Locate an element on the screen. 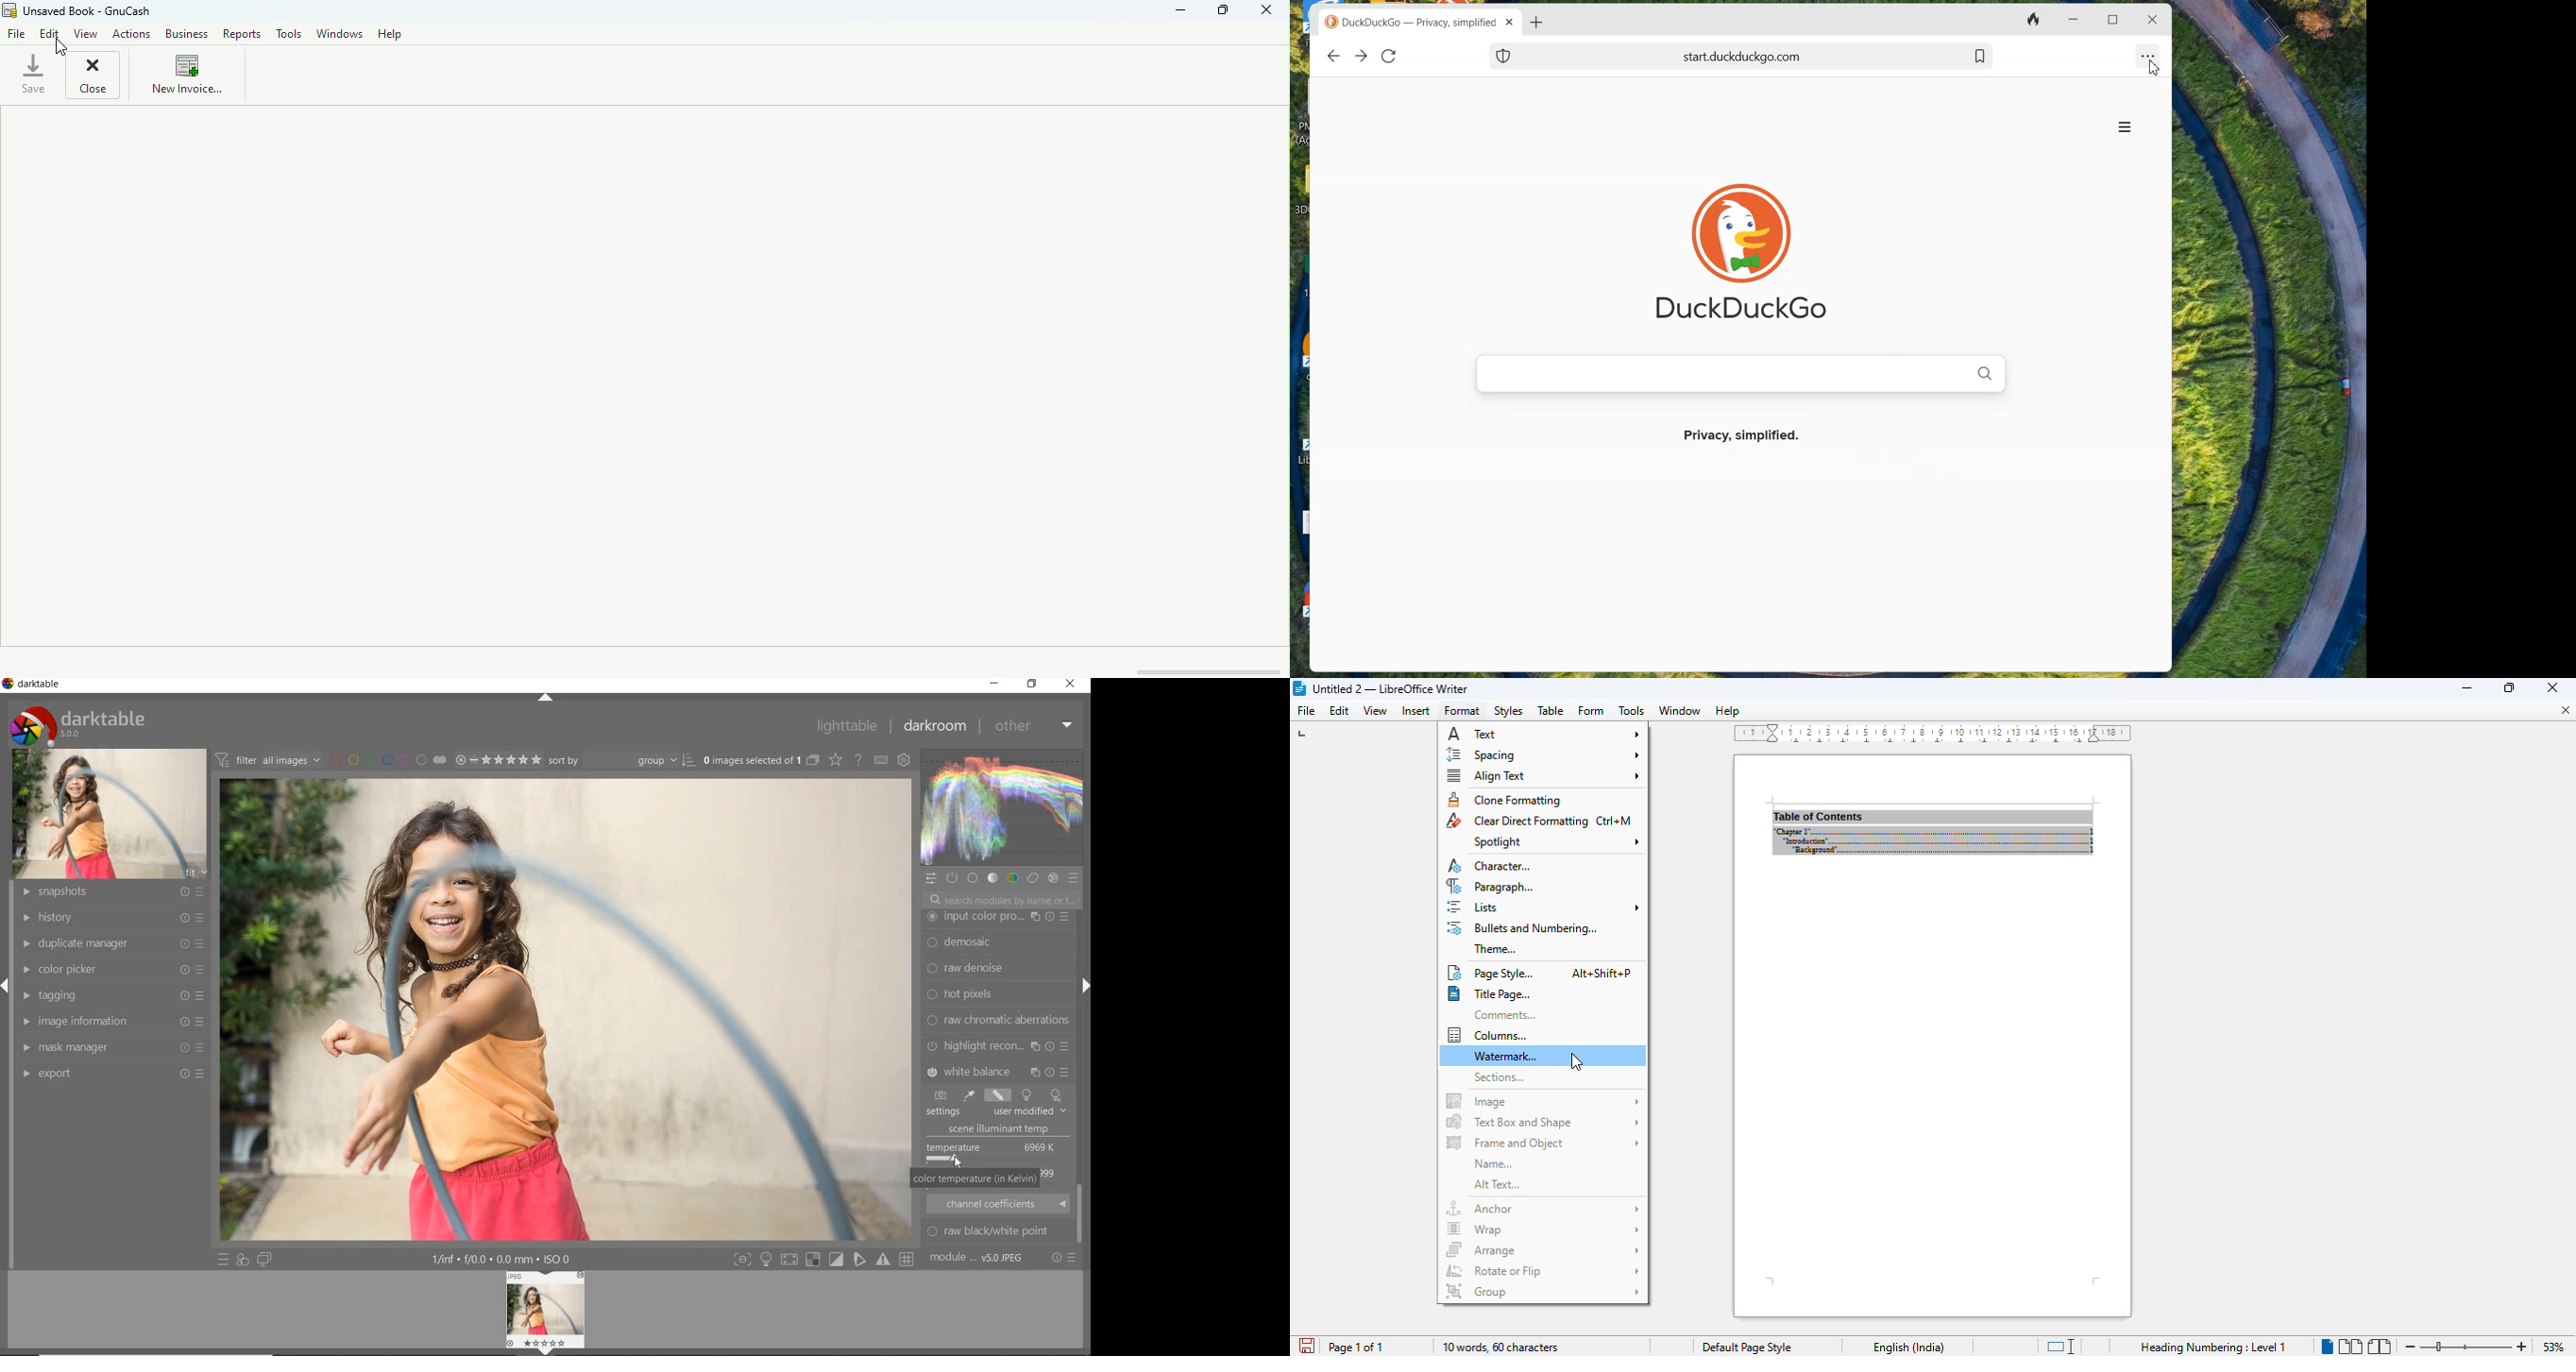 The width and height of the screenshot is (2576, 1372). align text is located at coordinates (1543, 775).